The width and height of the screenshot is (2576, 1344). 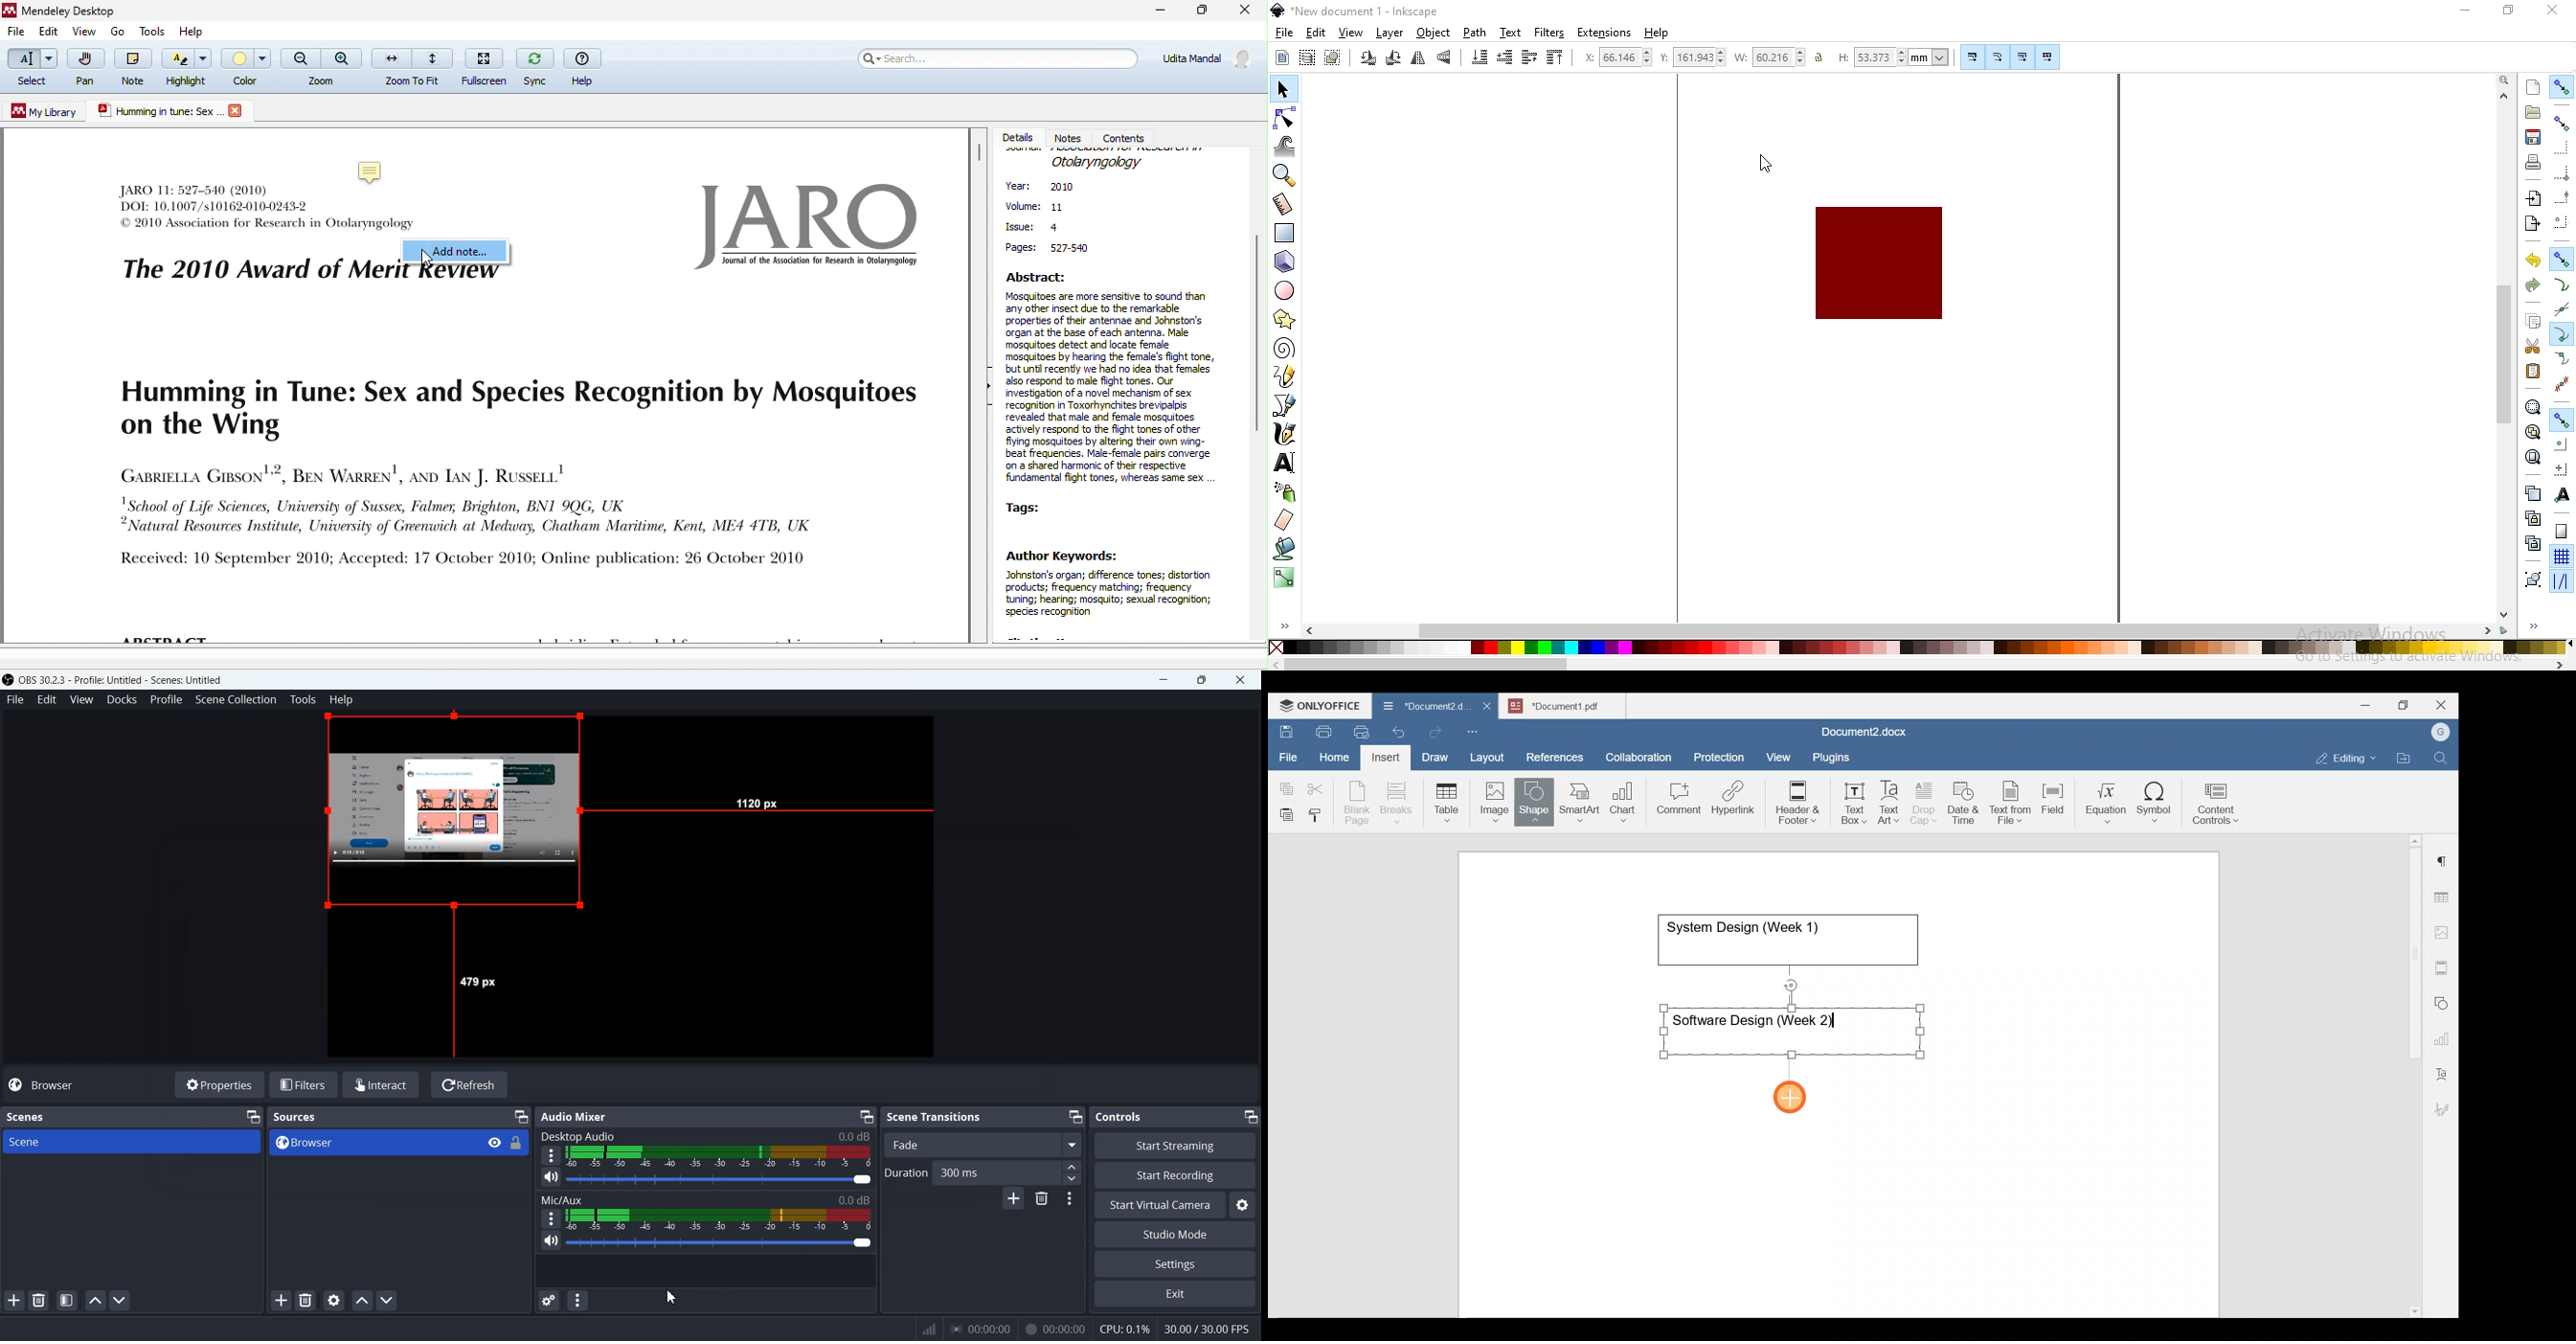 What do you see at coordinates (1306, 59) in the screenshot?
I see `select all objects in all visible and unlocked layers` at bounding box center [1306, 59].